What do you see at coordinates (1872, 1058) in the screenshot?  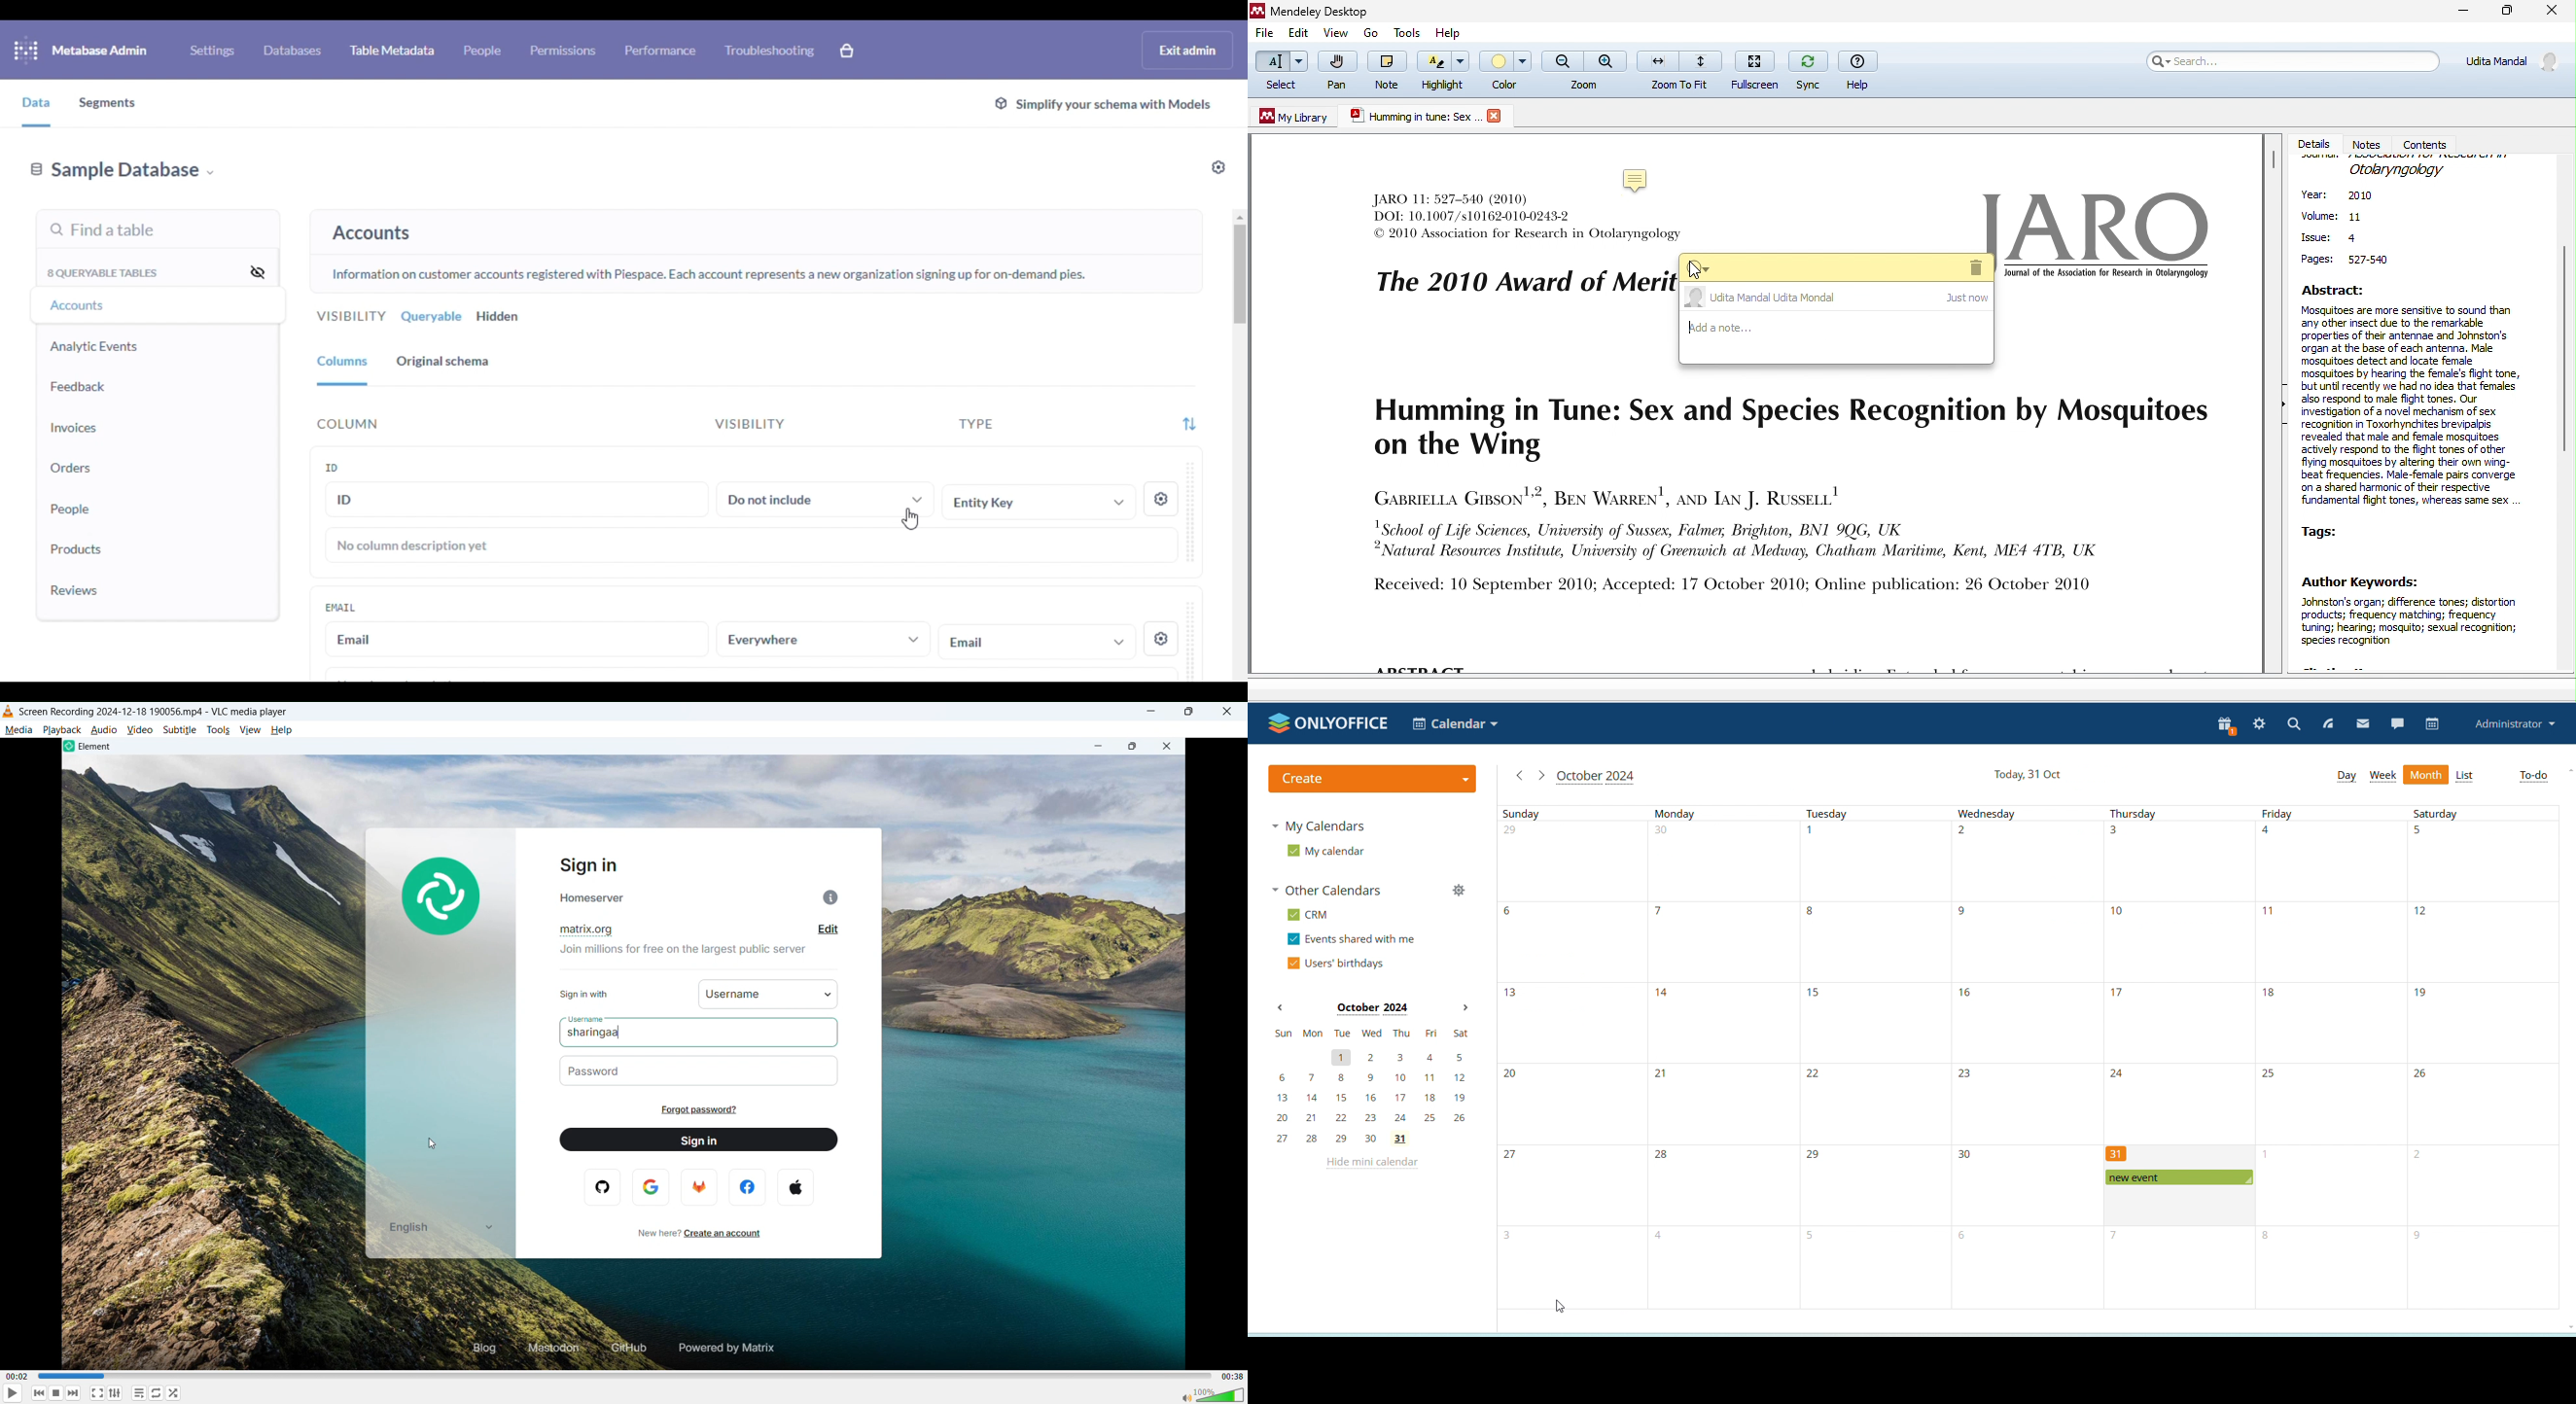 I see `Tuesday` at bounding box center [1872, 1058].